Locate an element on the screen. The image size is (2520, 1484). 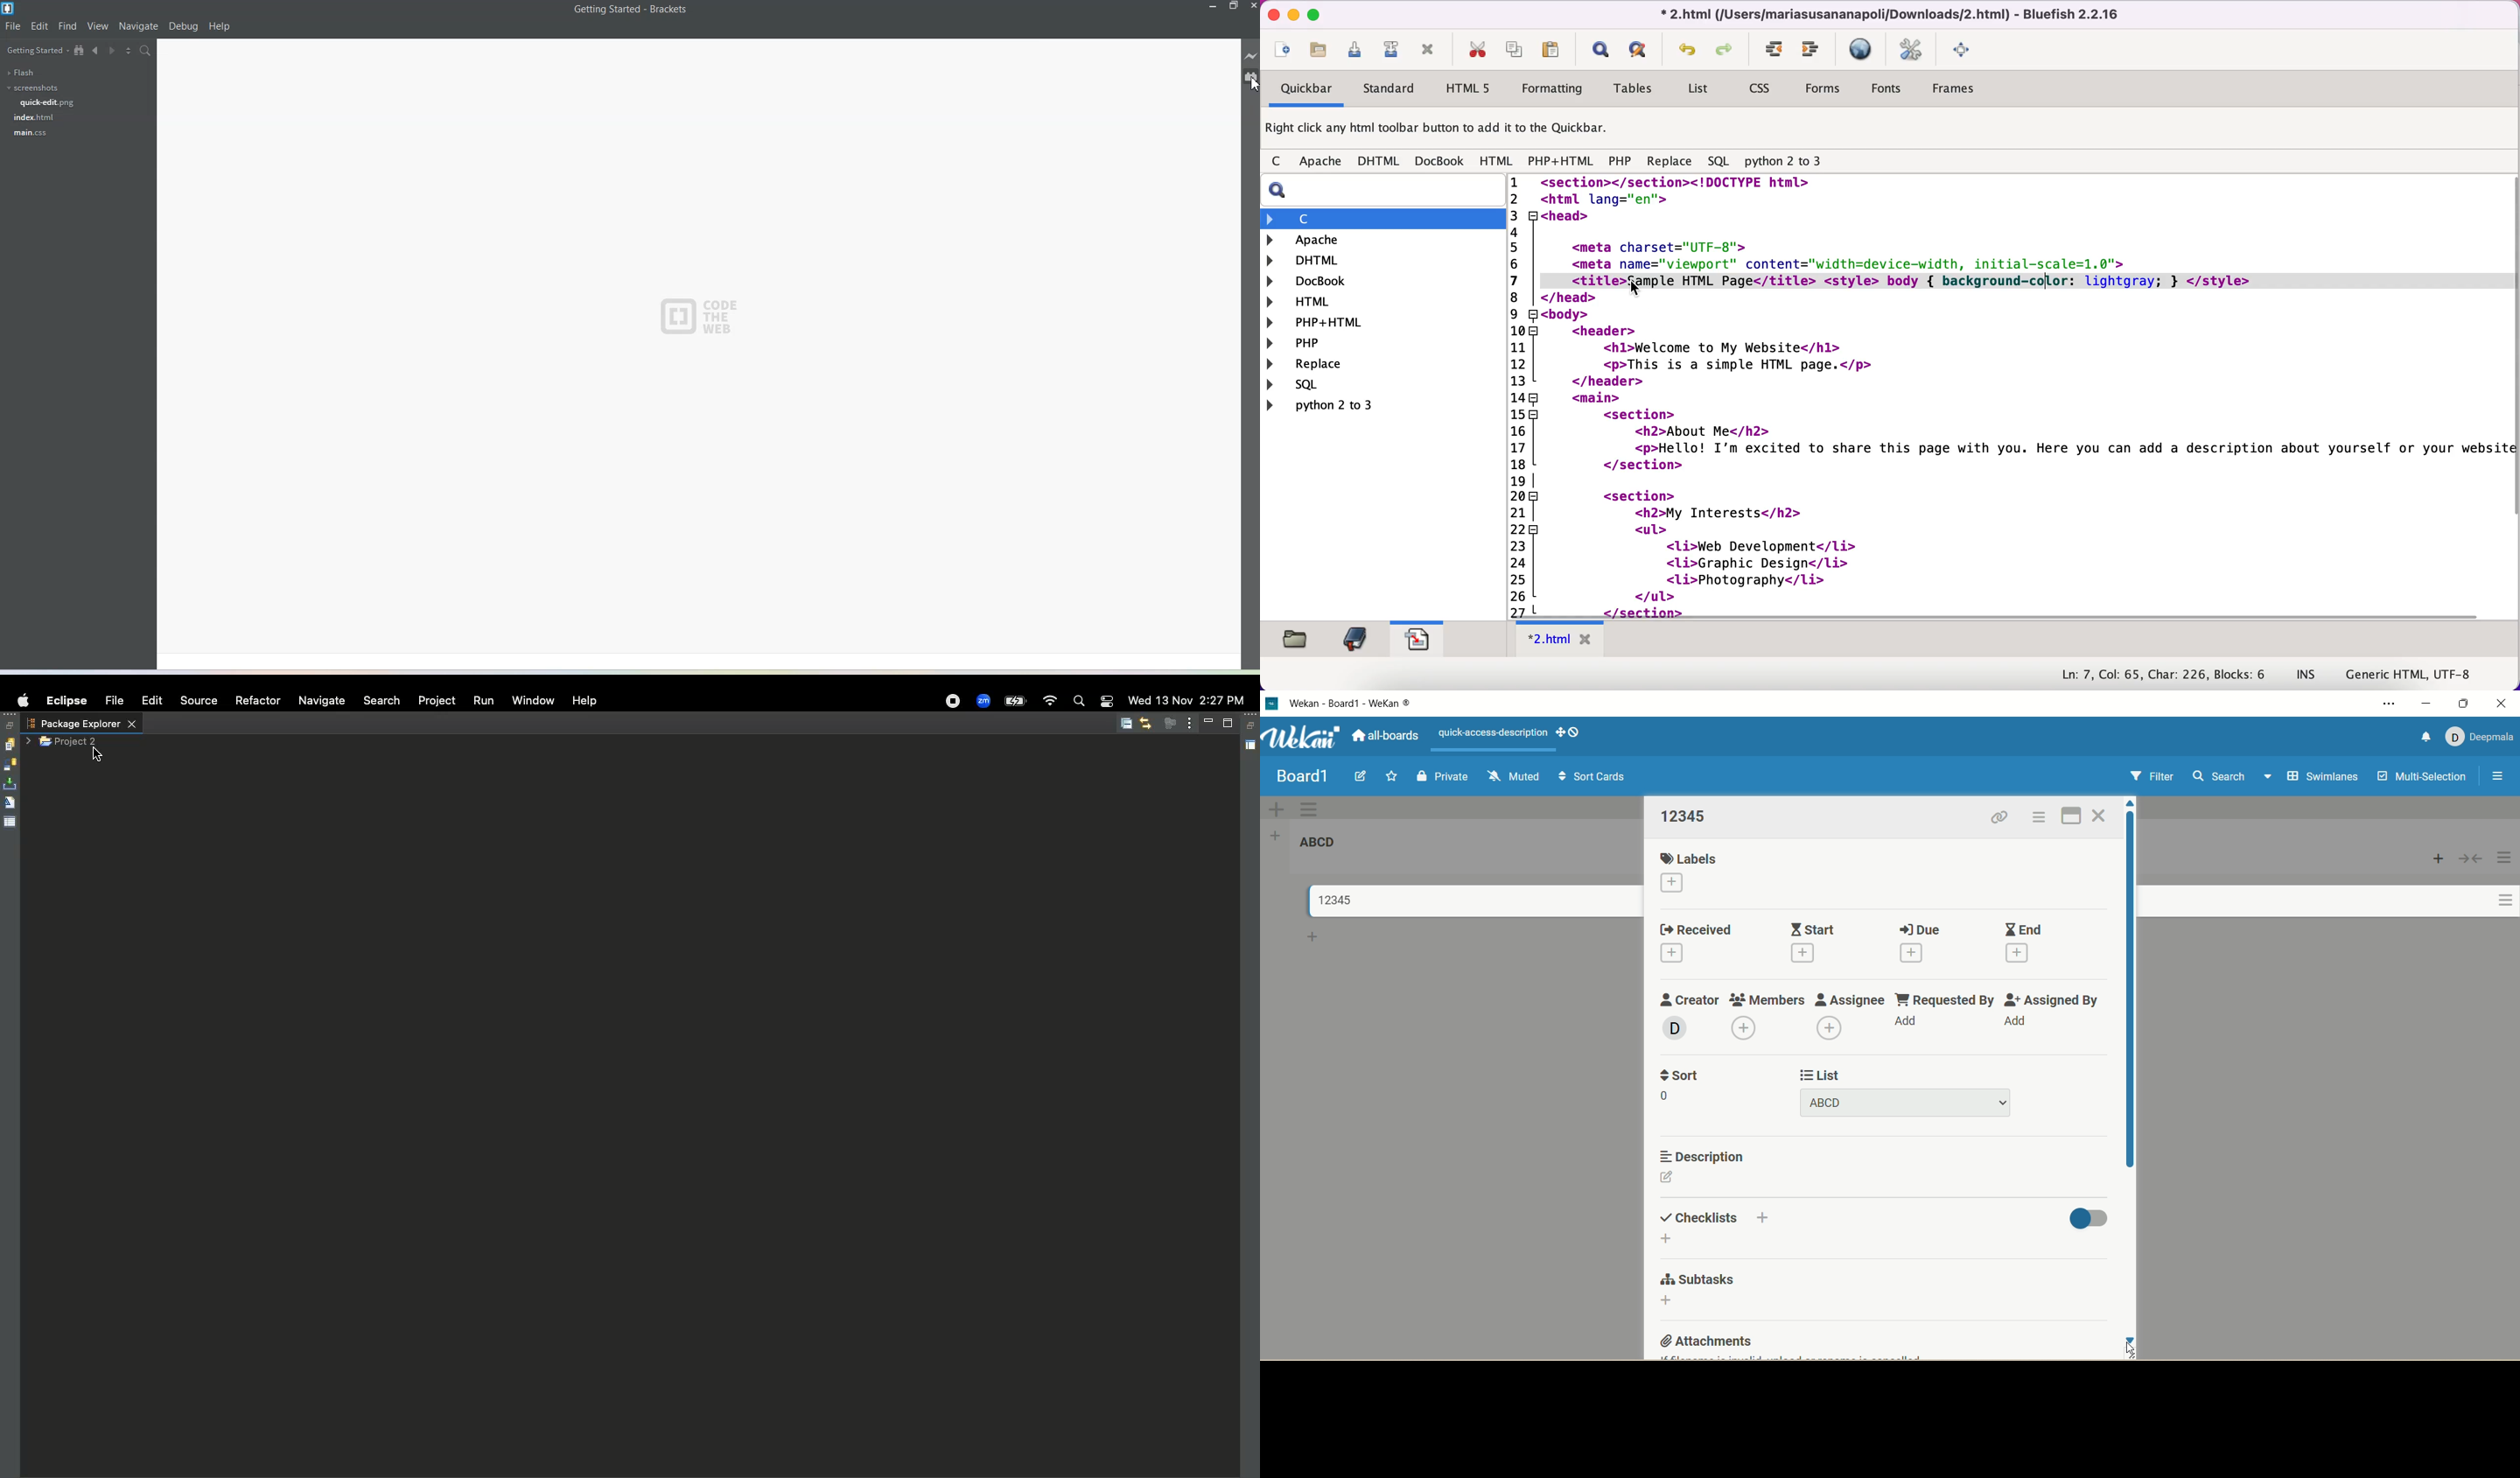
creator is located at coordinates (1690, 997).